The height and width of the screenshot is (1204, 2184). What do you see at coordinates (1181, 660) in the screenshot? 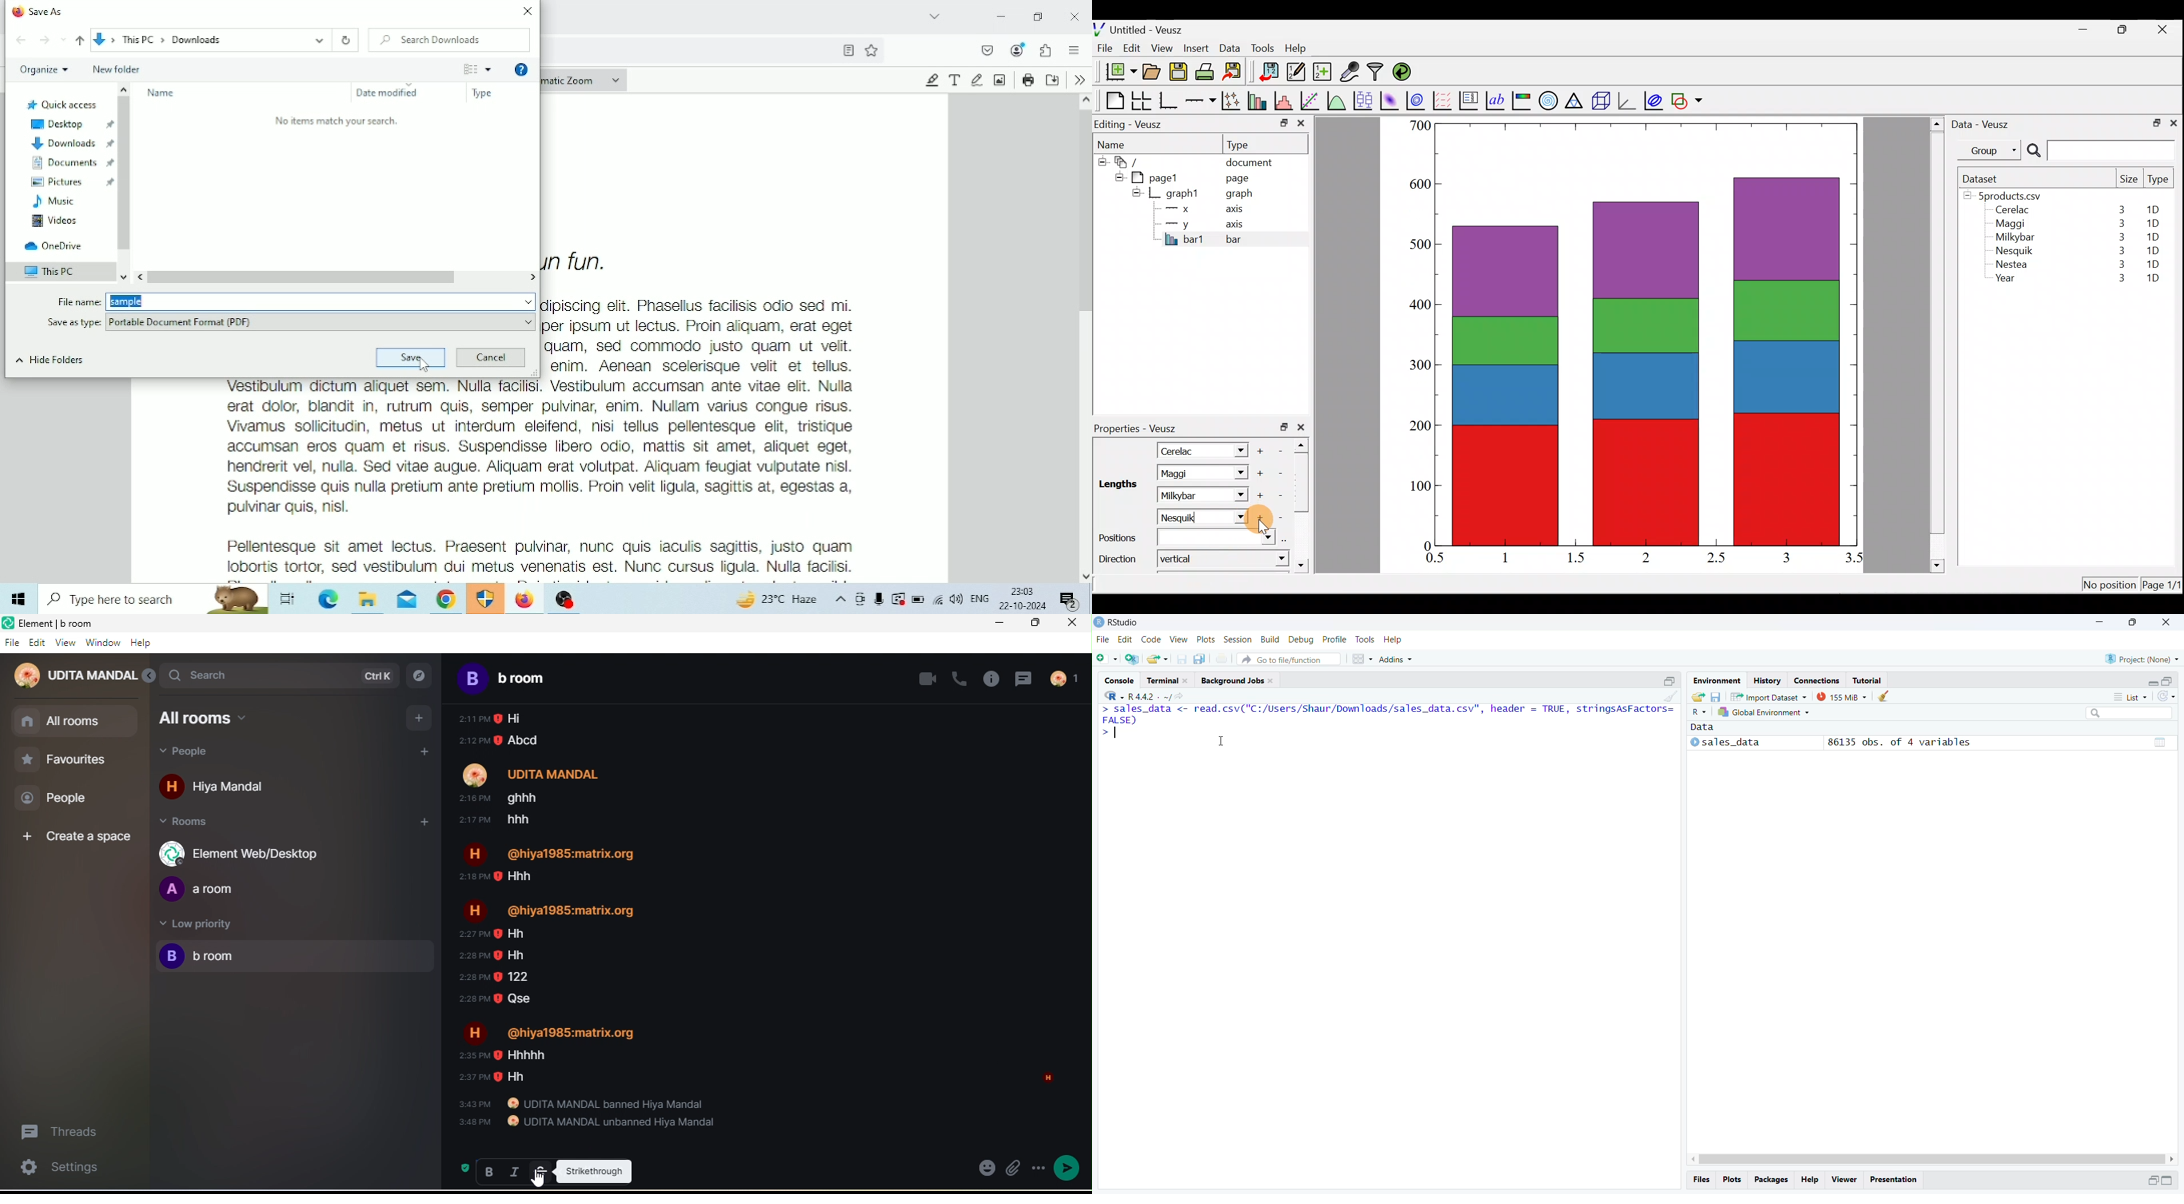
I see `Save current document(CTRL + S)` at bounding box center [1181, 660].